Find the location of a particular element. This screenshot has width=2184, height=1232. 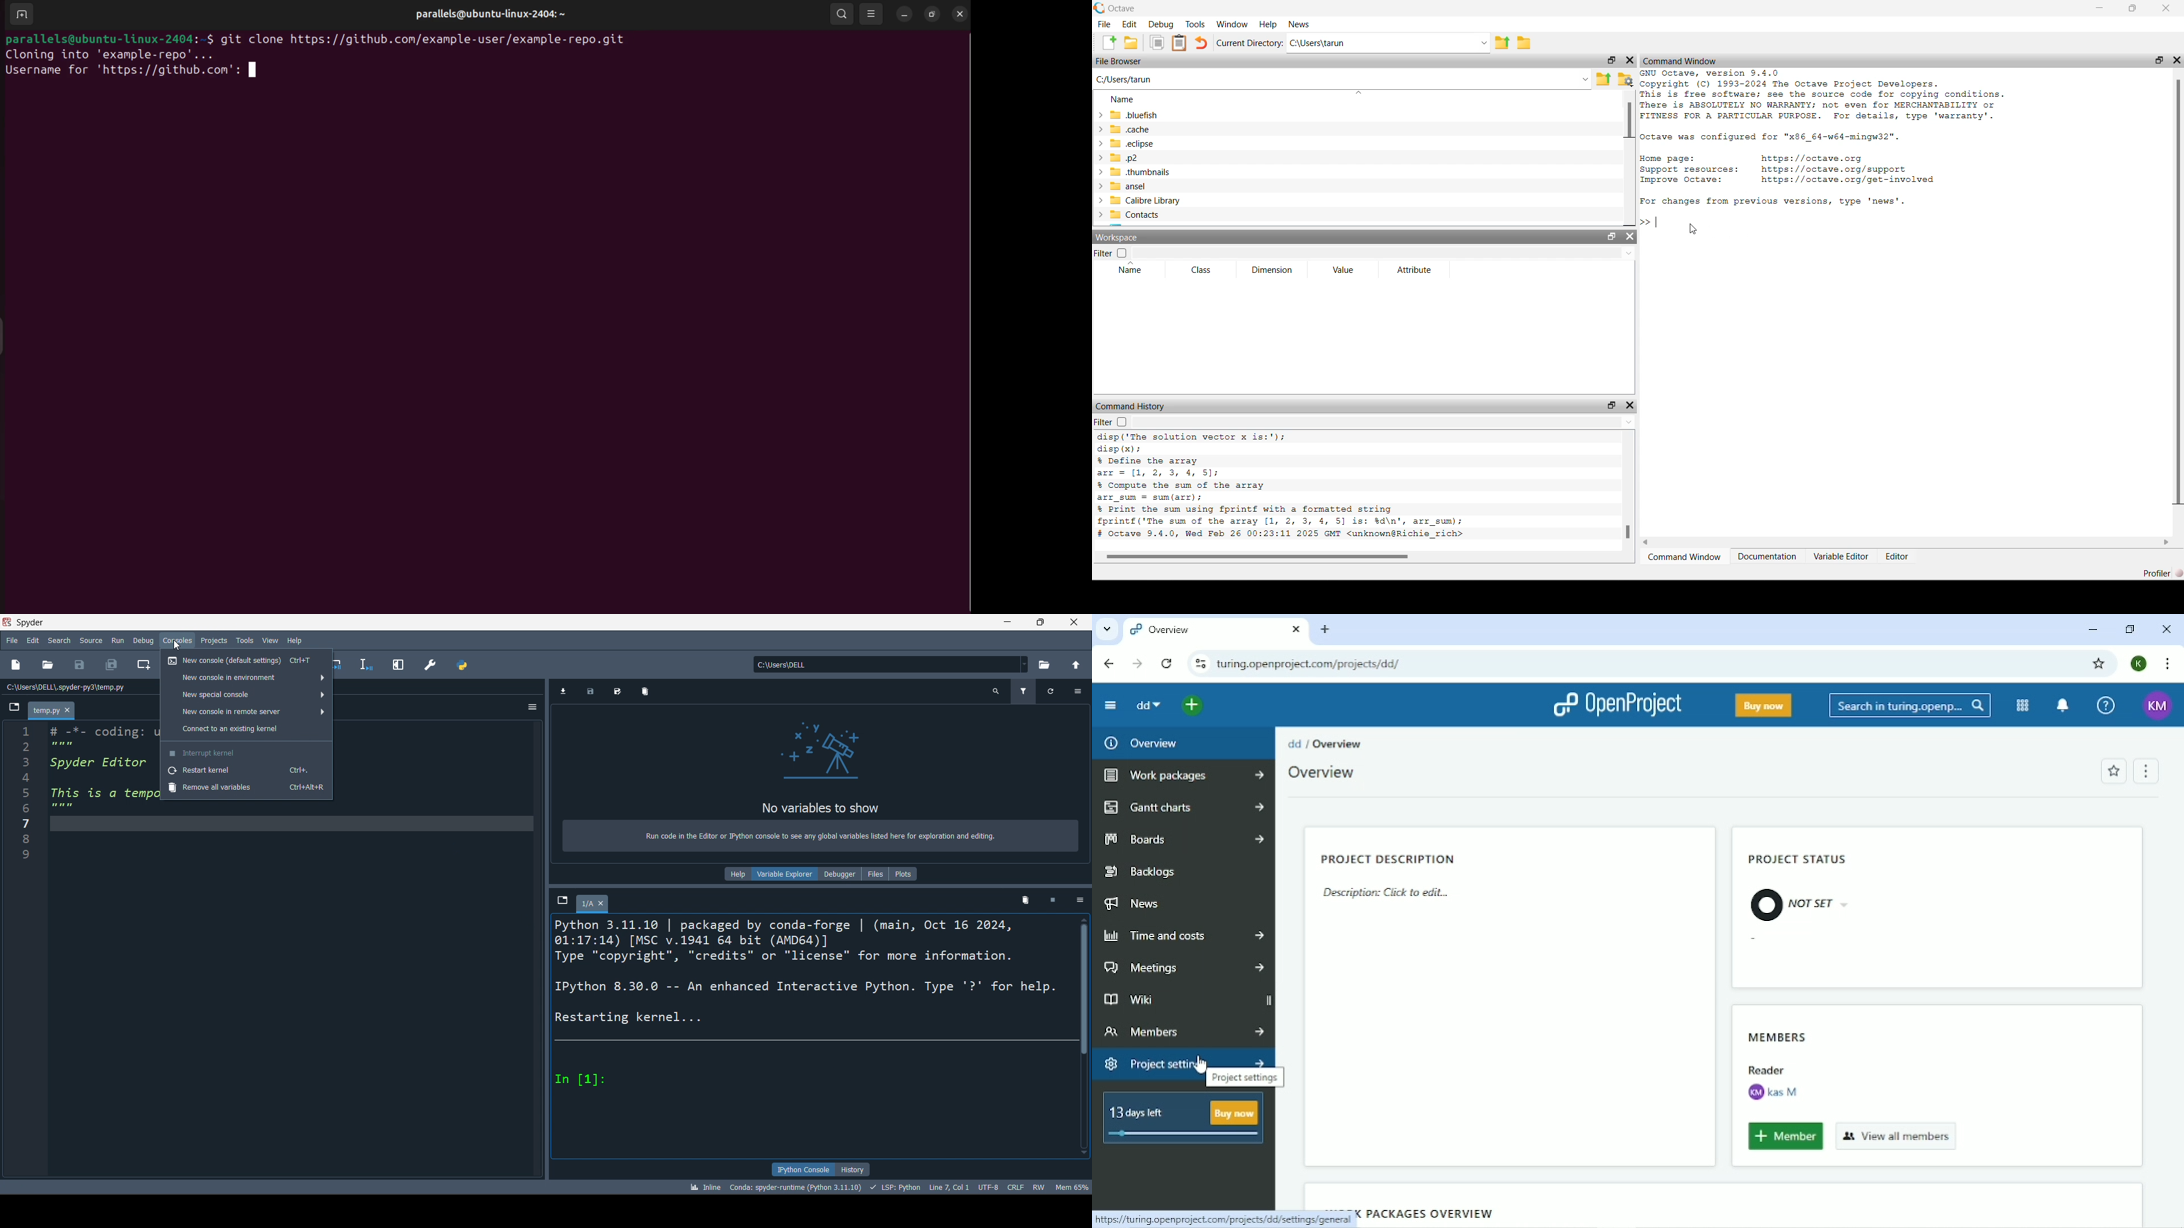

new console in remote server is located at coordinates (246, 712).